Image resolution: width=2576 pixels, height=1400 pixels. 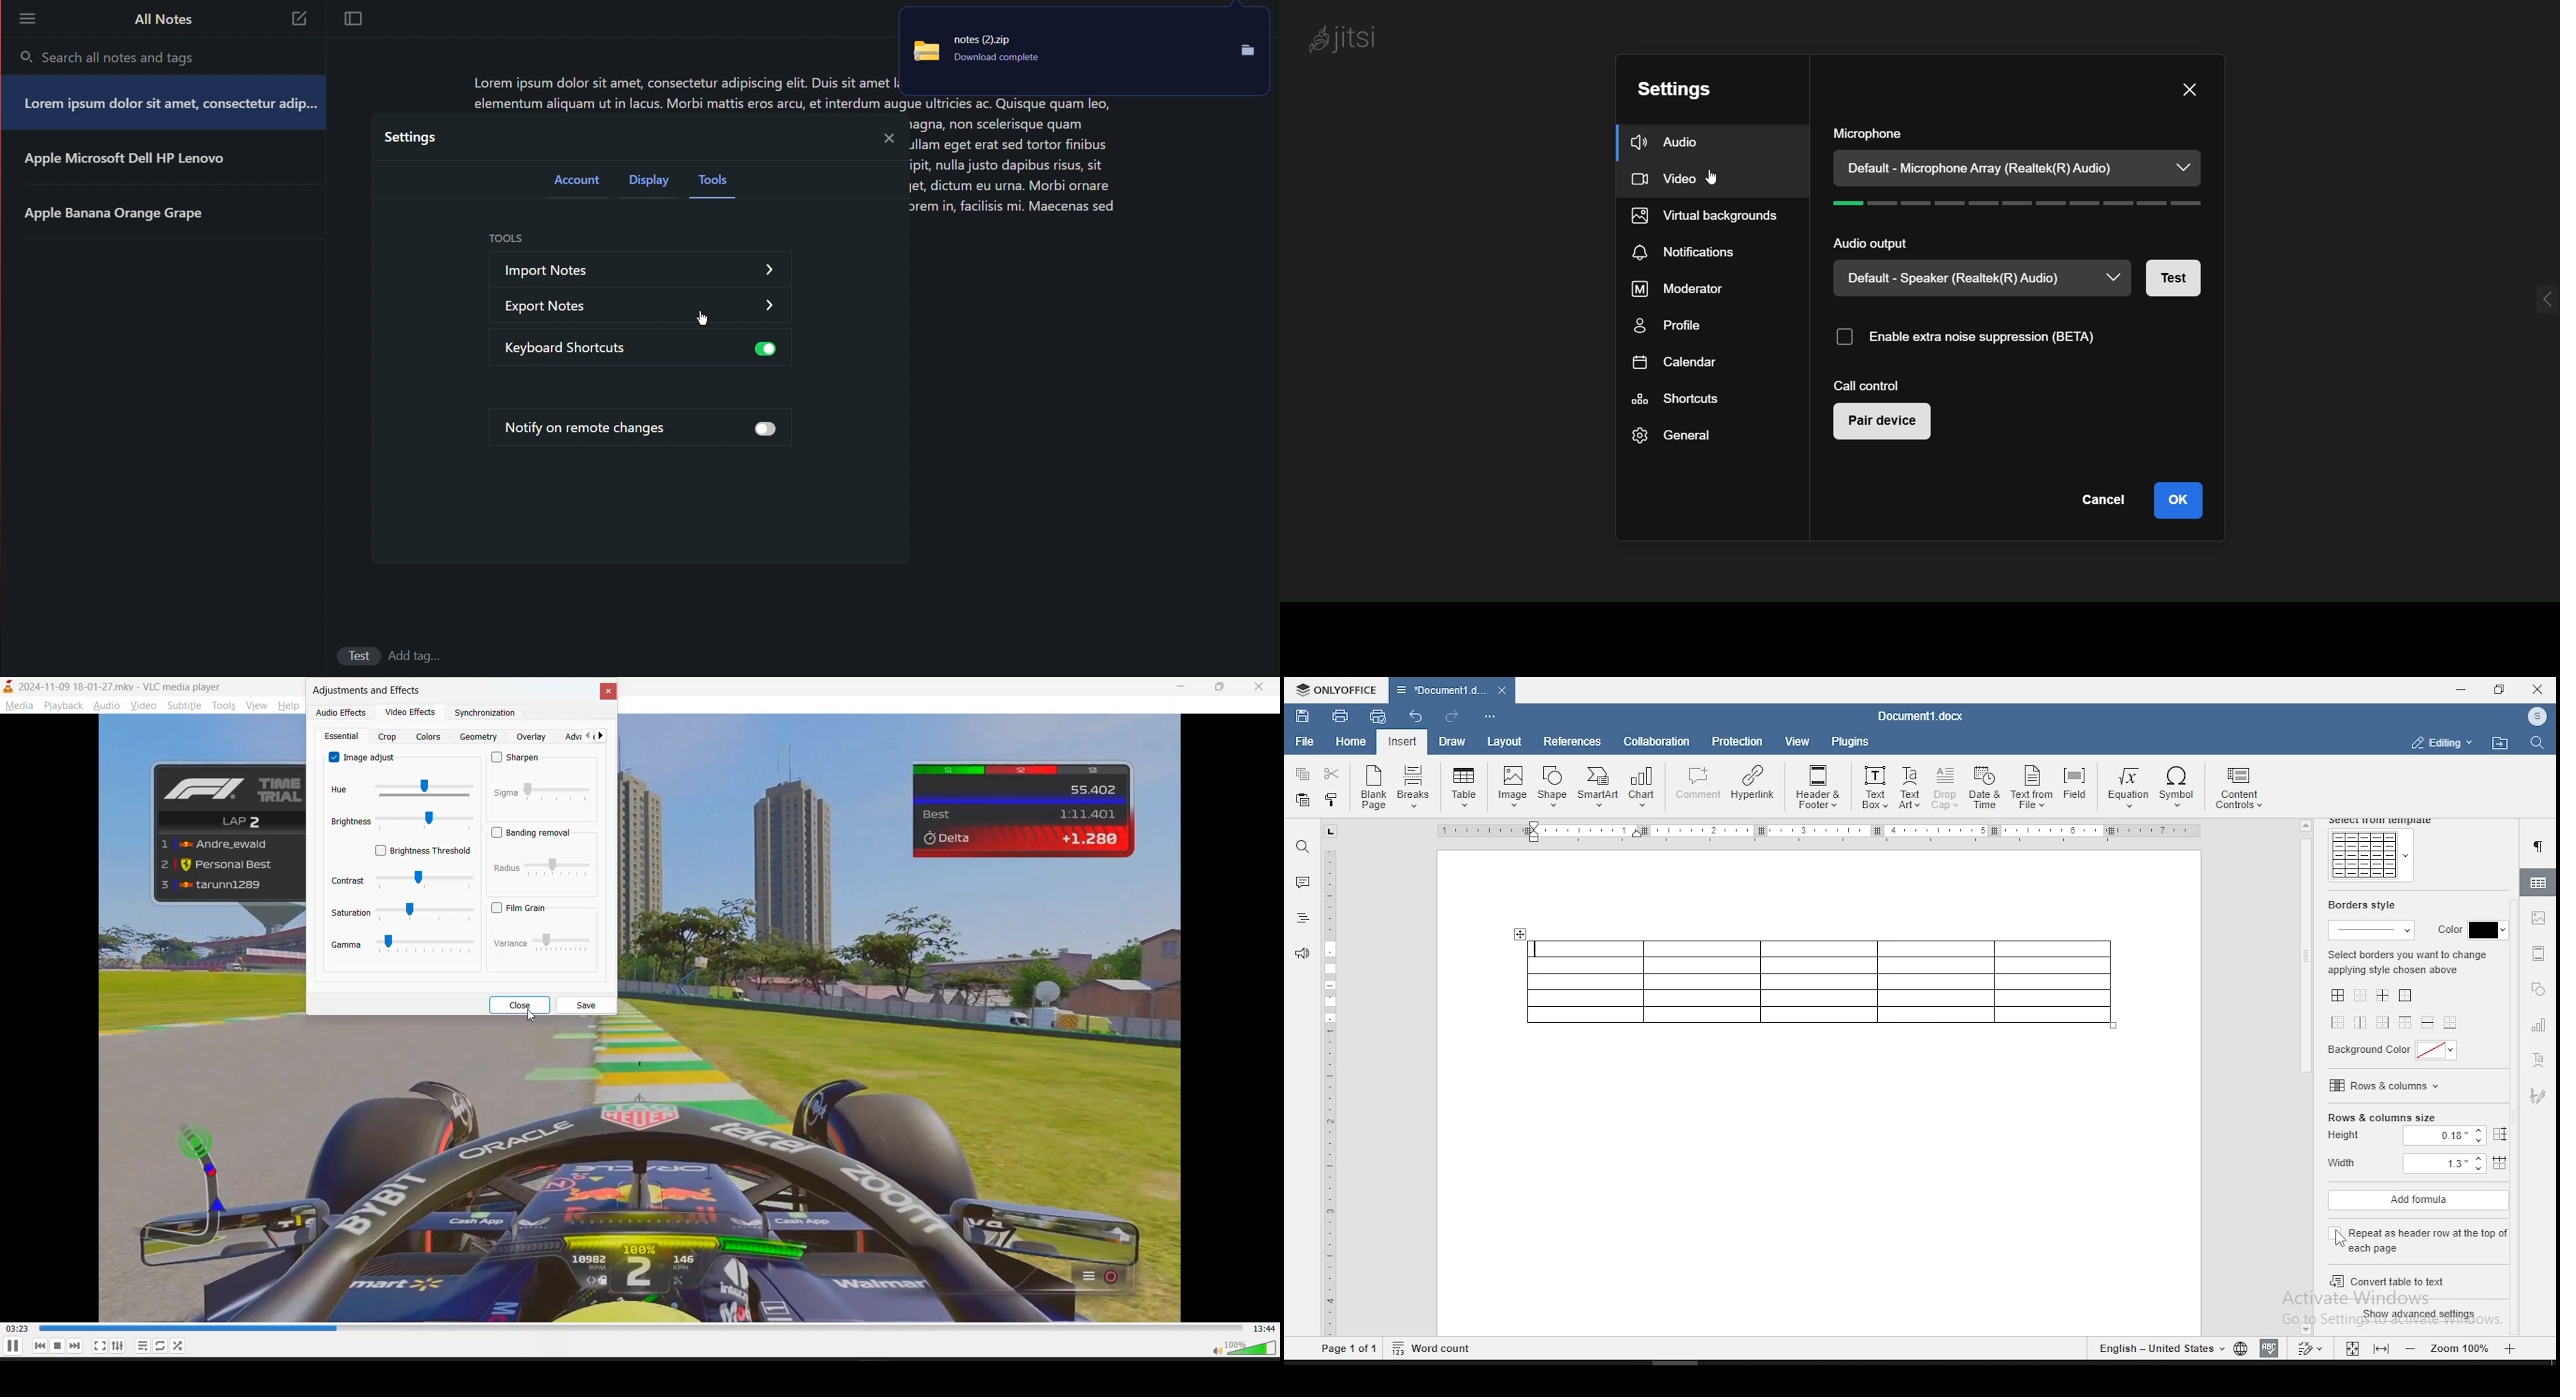 What do you see at coordinates (62, 705) in the screenshot?
I see `playback` at bounding box center [62, 705].